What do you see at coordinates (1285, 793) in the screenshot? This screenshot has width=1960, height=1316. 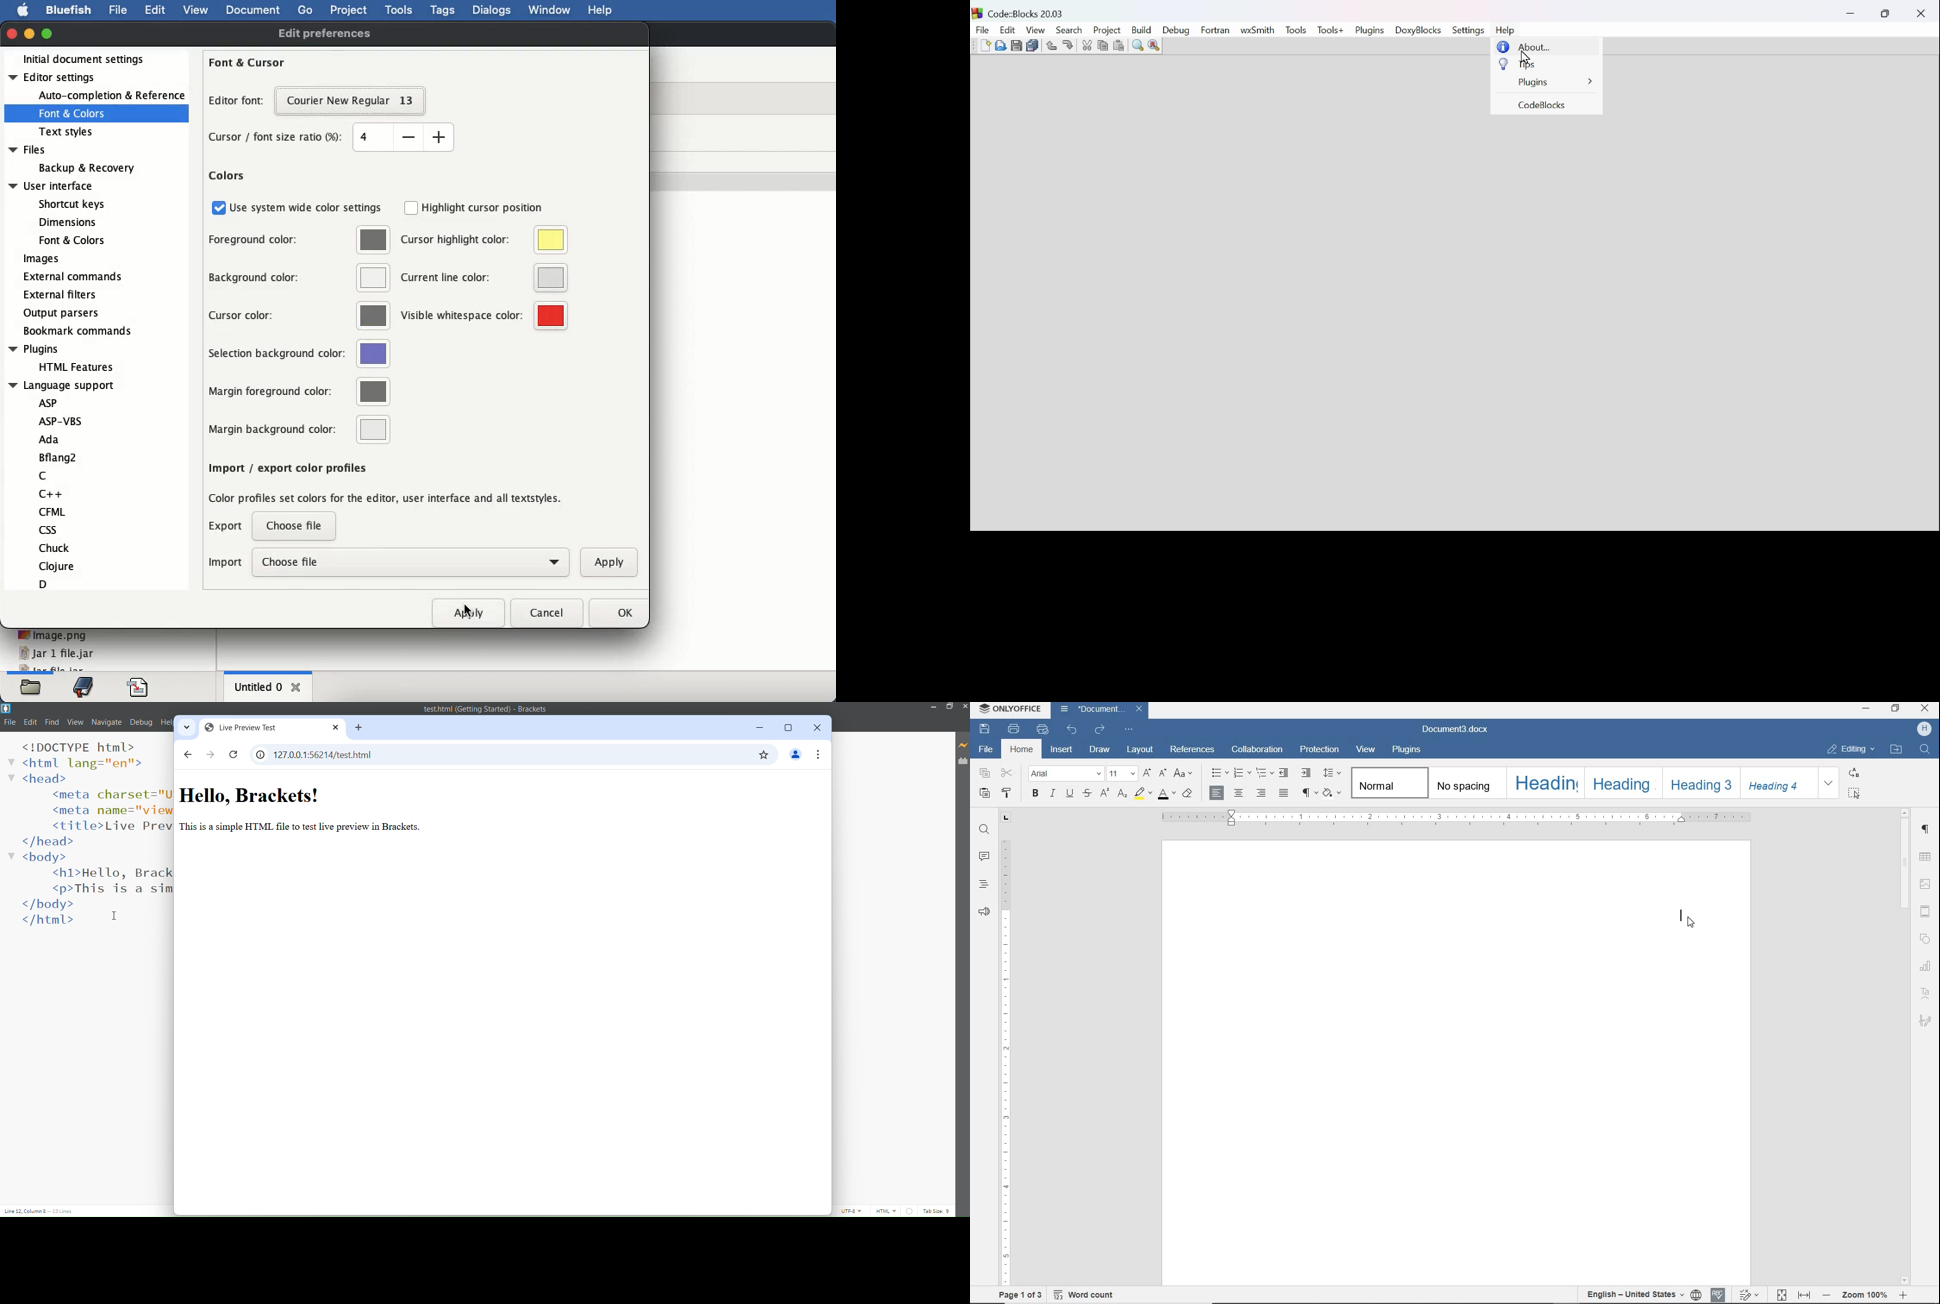 I see `JUSTIFIED` at bounding box center [1285, 793].